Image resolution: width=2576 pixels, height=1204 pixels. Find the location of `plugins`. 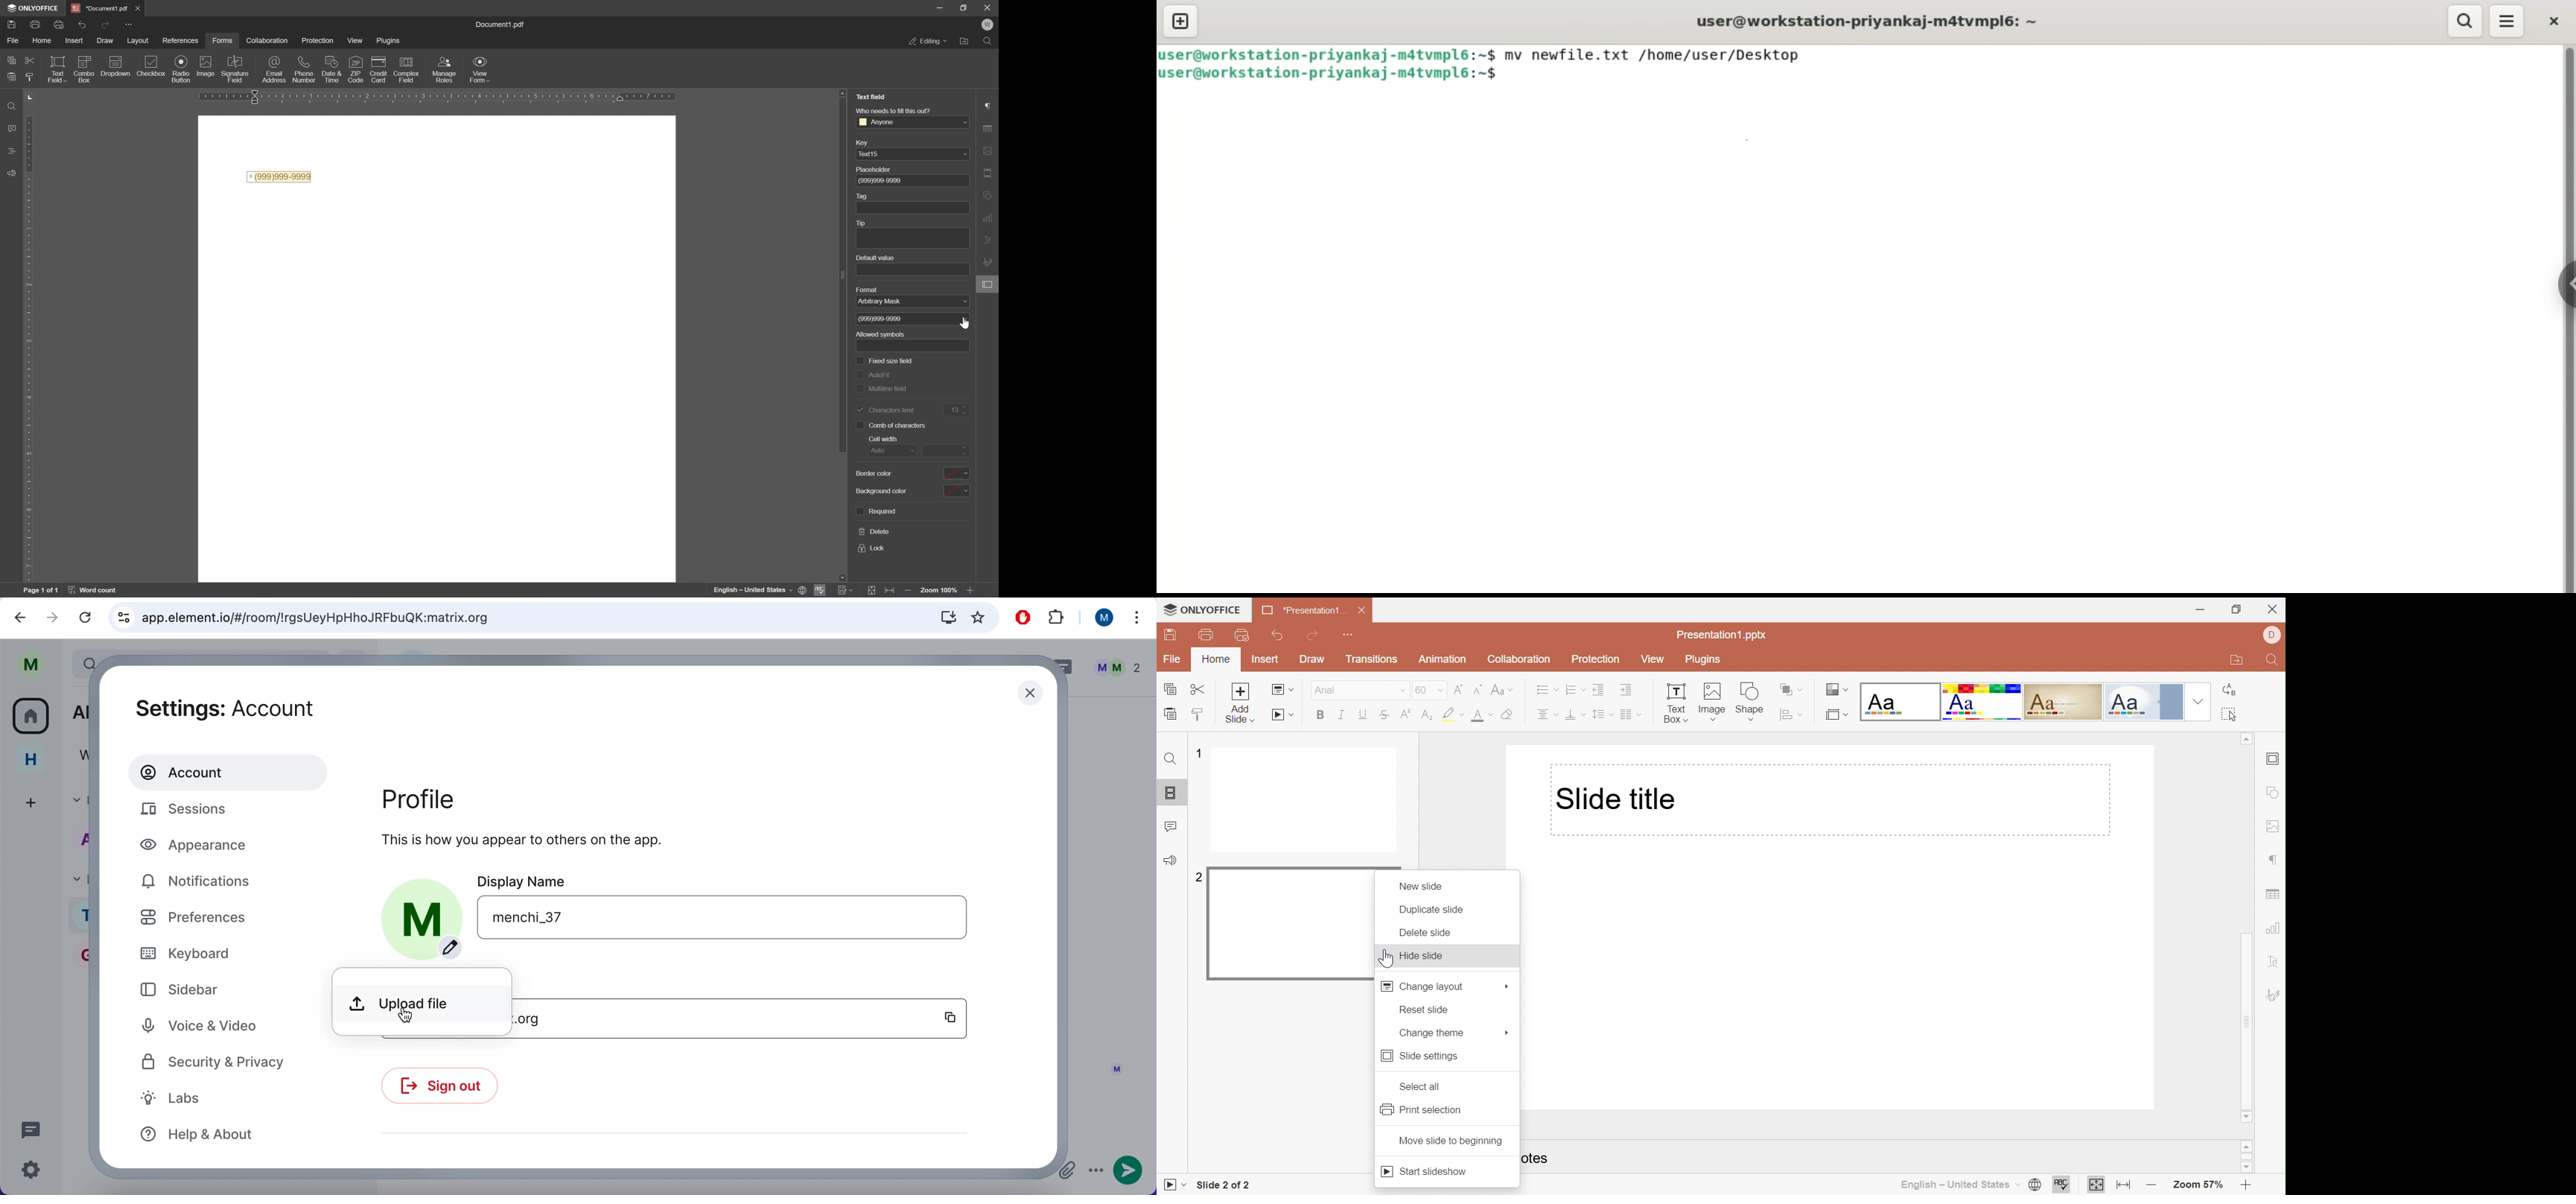

plugins is located at coordinates (388, 40).